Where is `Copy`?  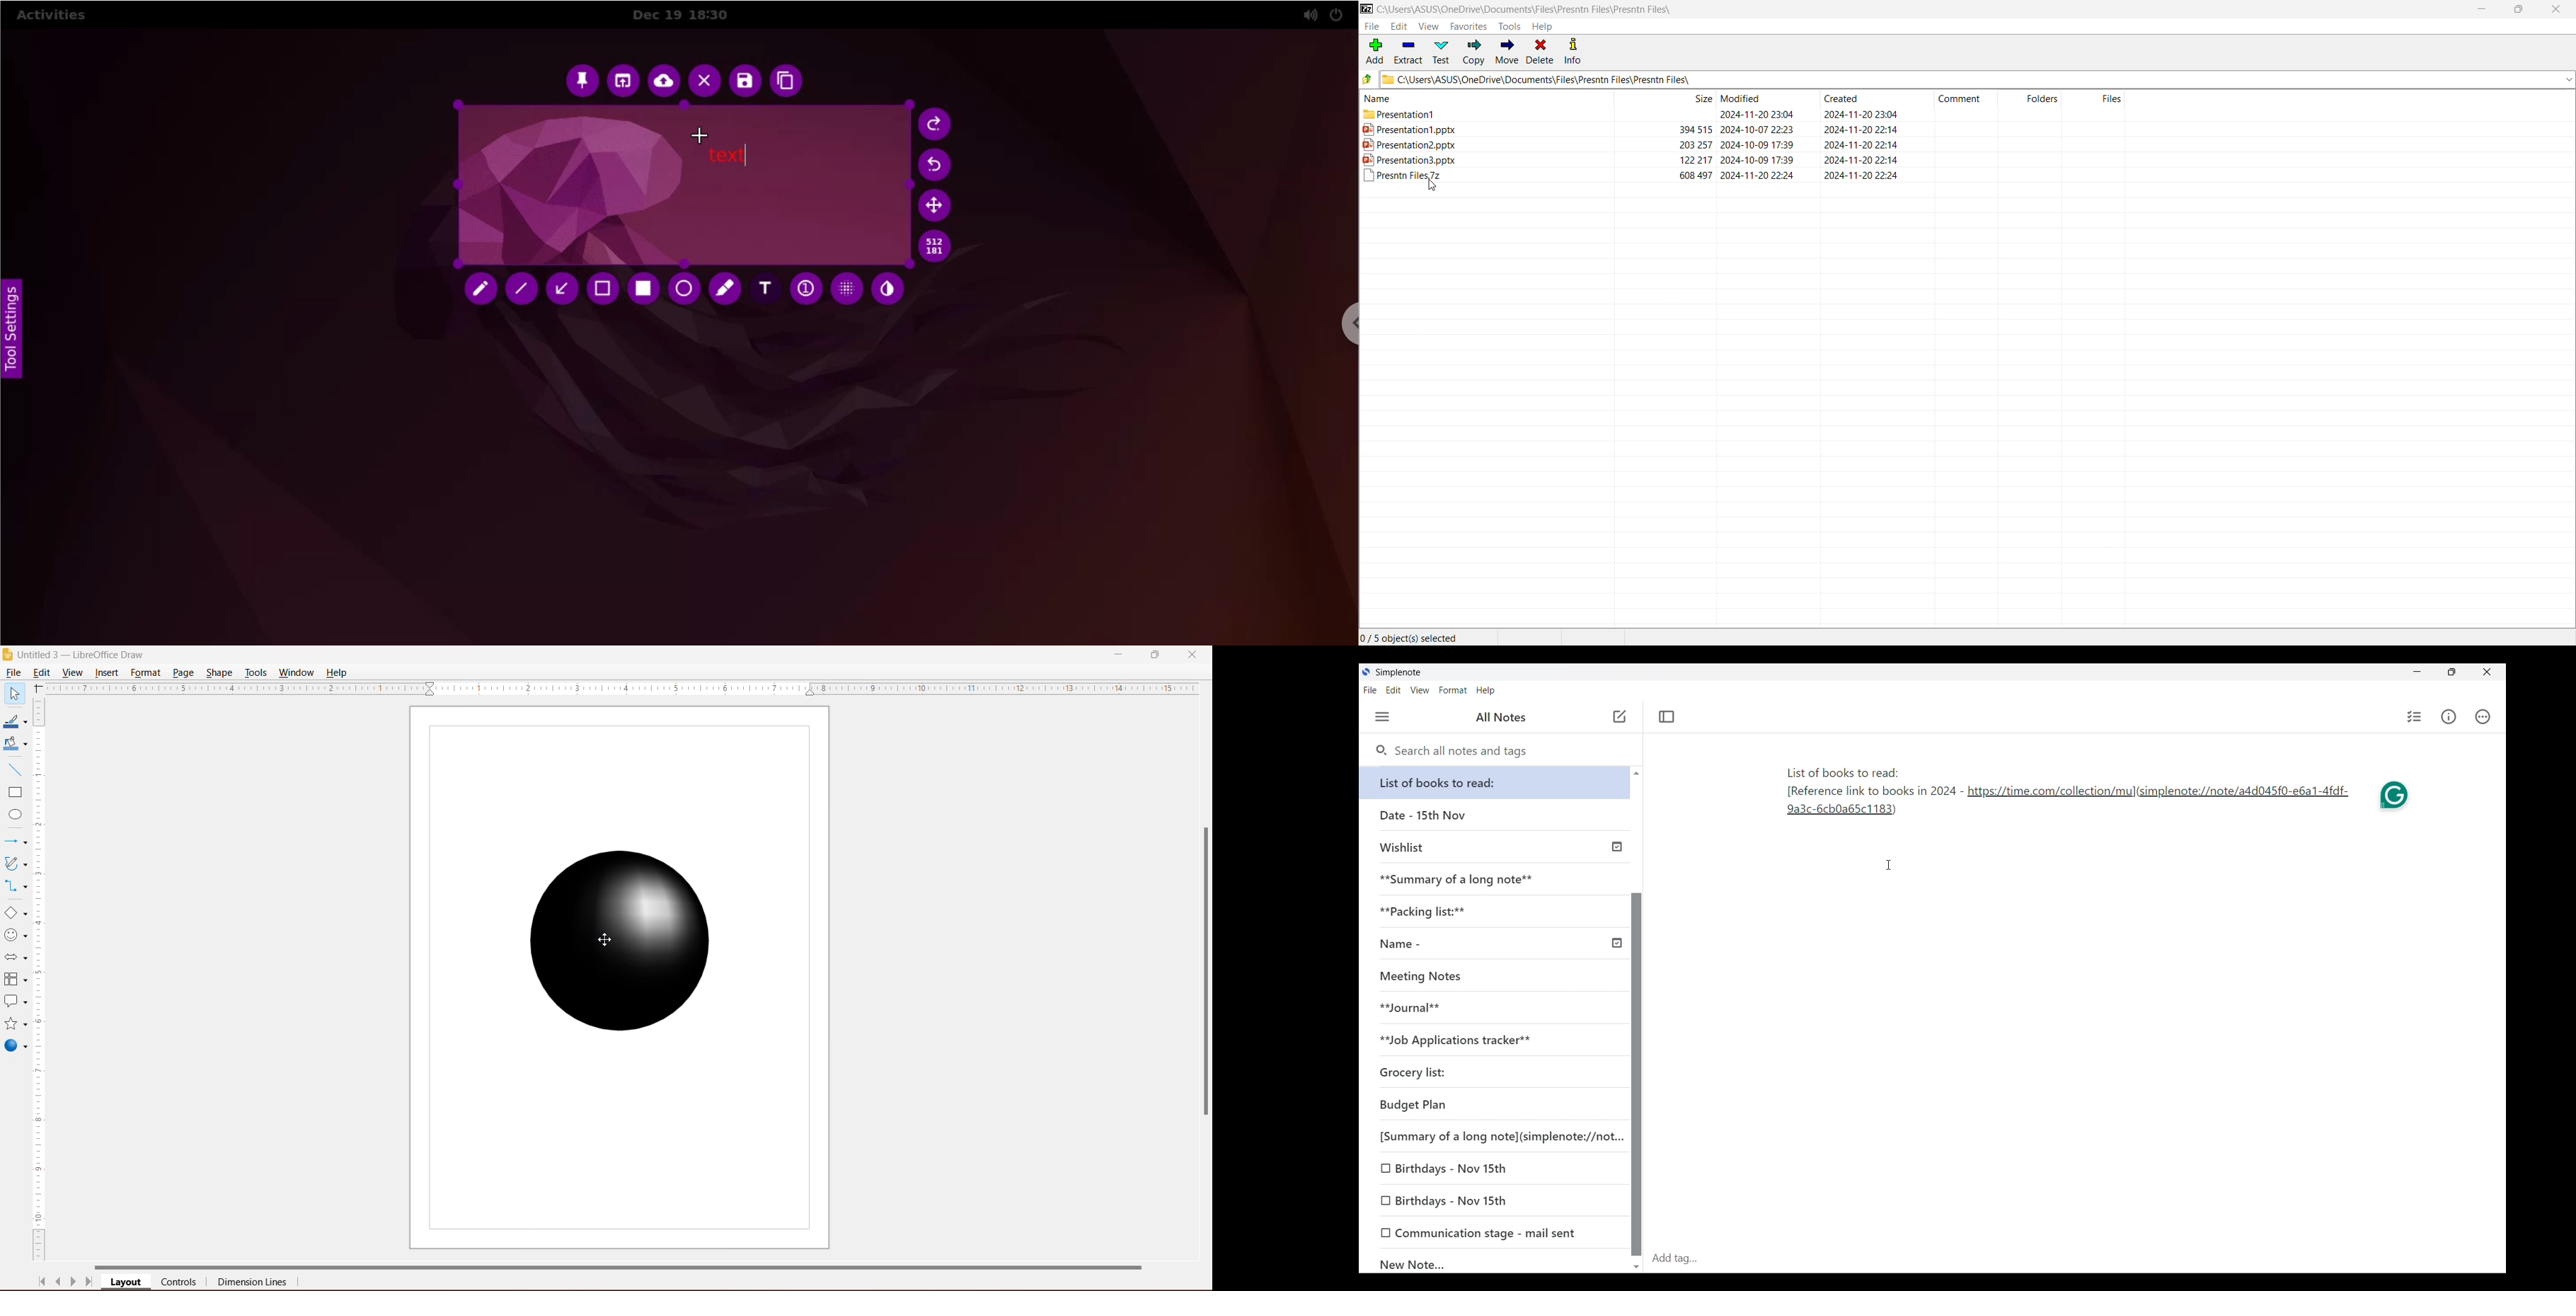
Copy is located at coordinates (1473, 52).